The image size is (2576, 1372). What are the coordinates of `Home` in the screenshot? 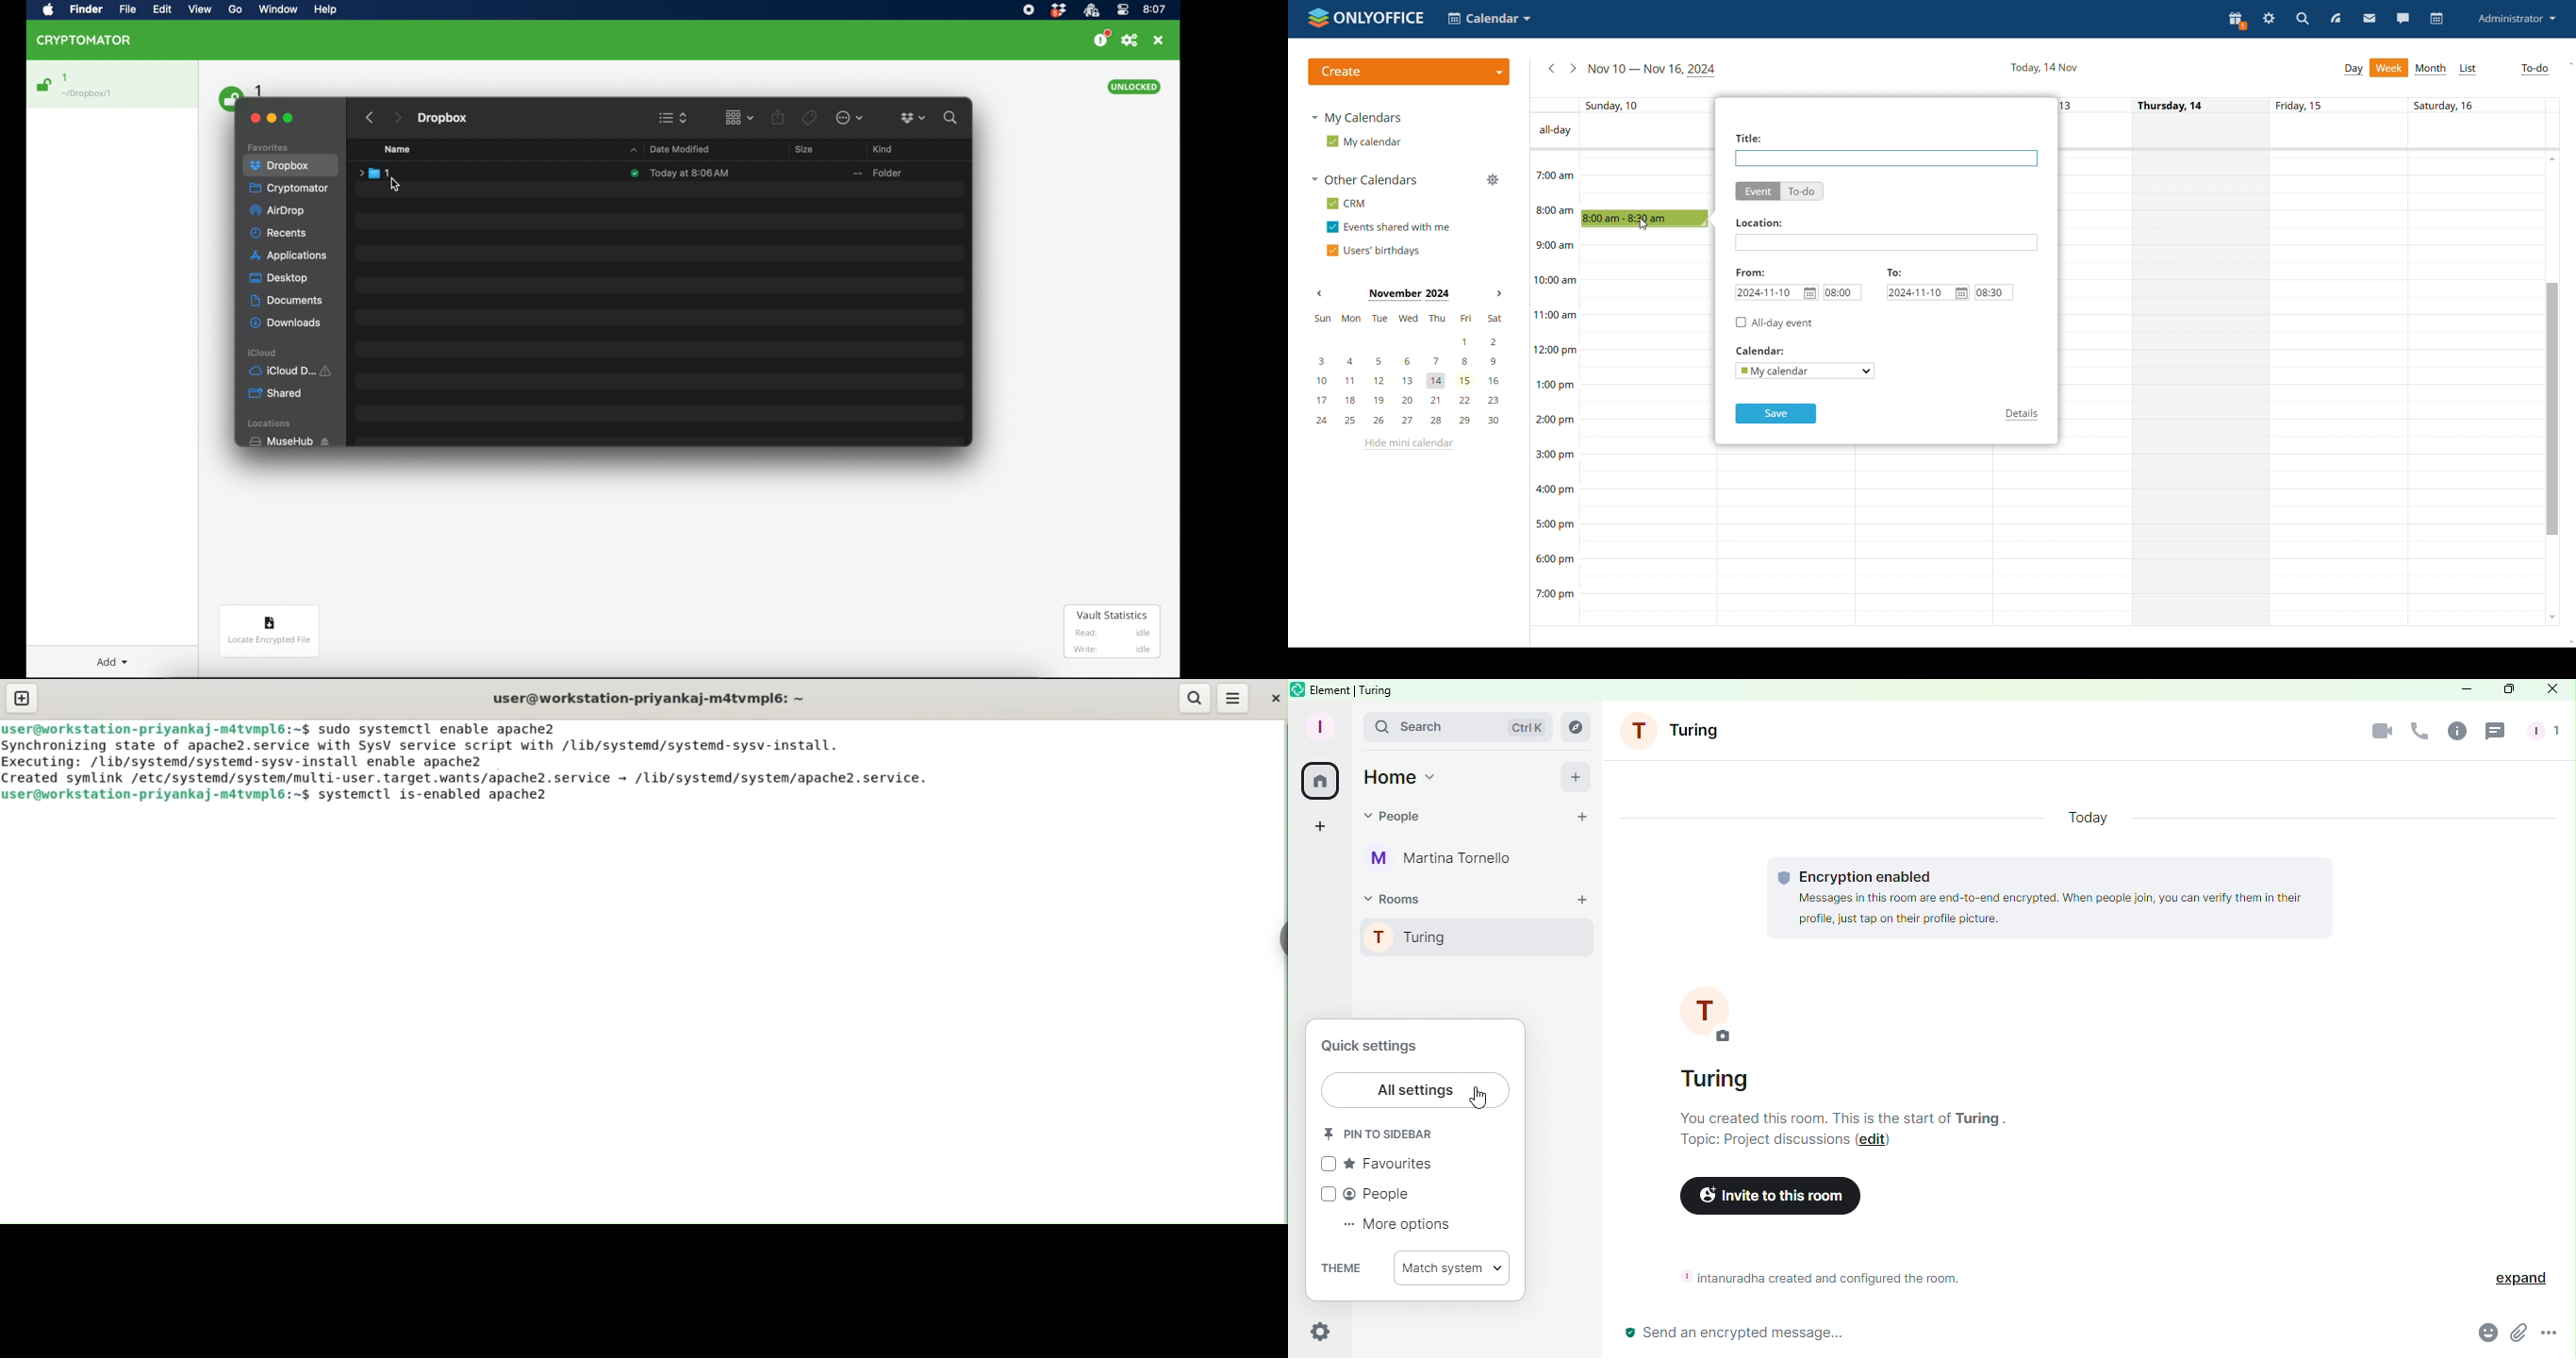 It's located at (1319, 783).